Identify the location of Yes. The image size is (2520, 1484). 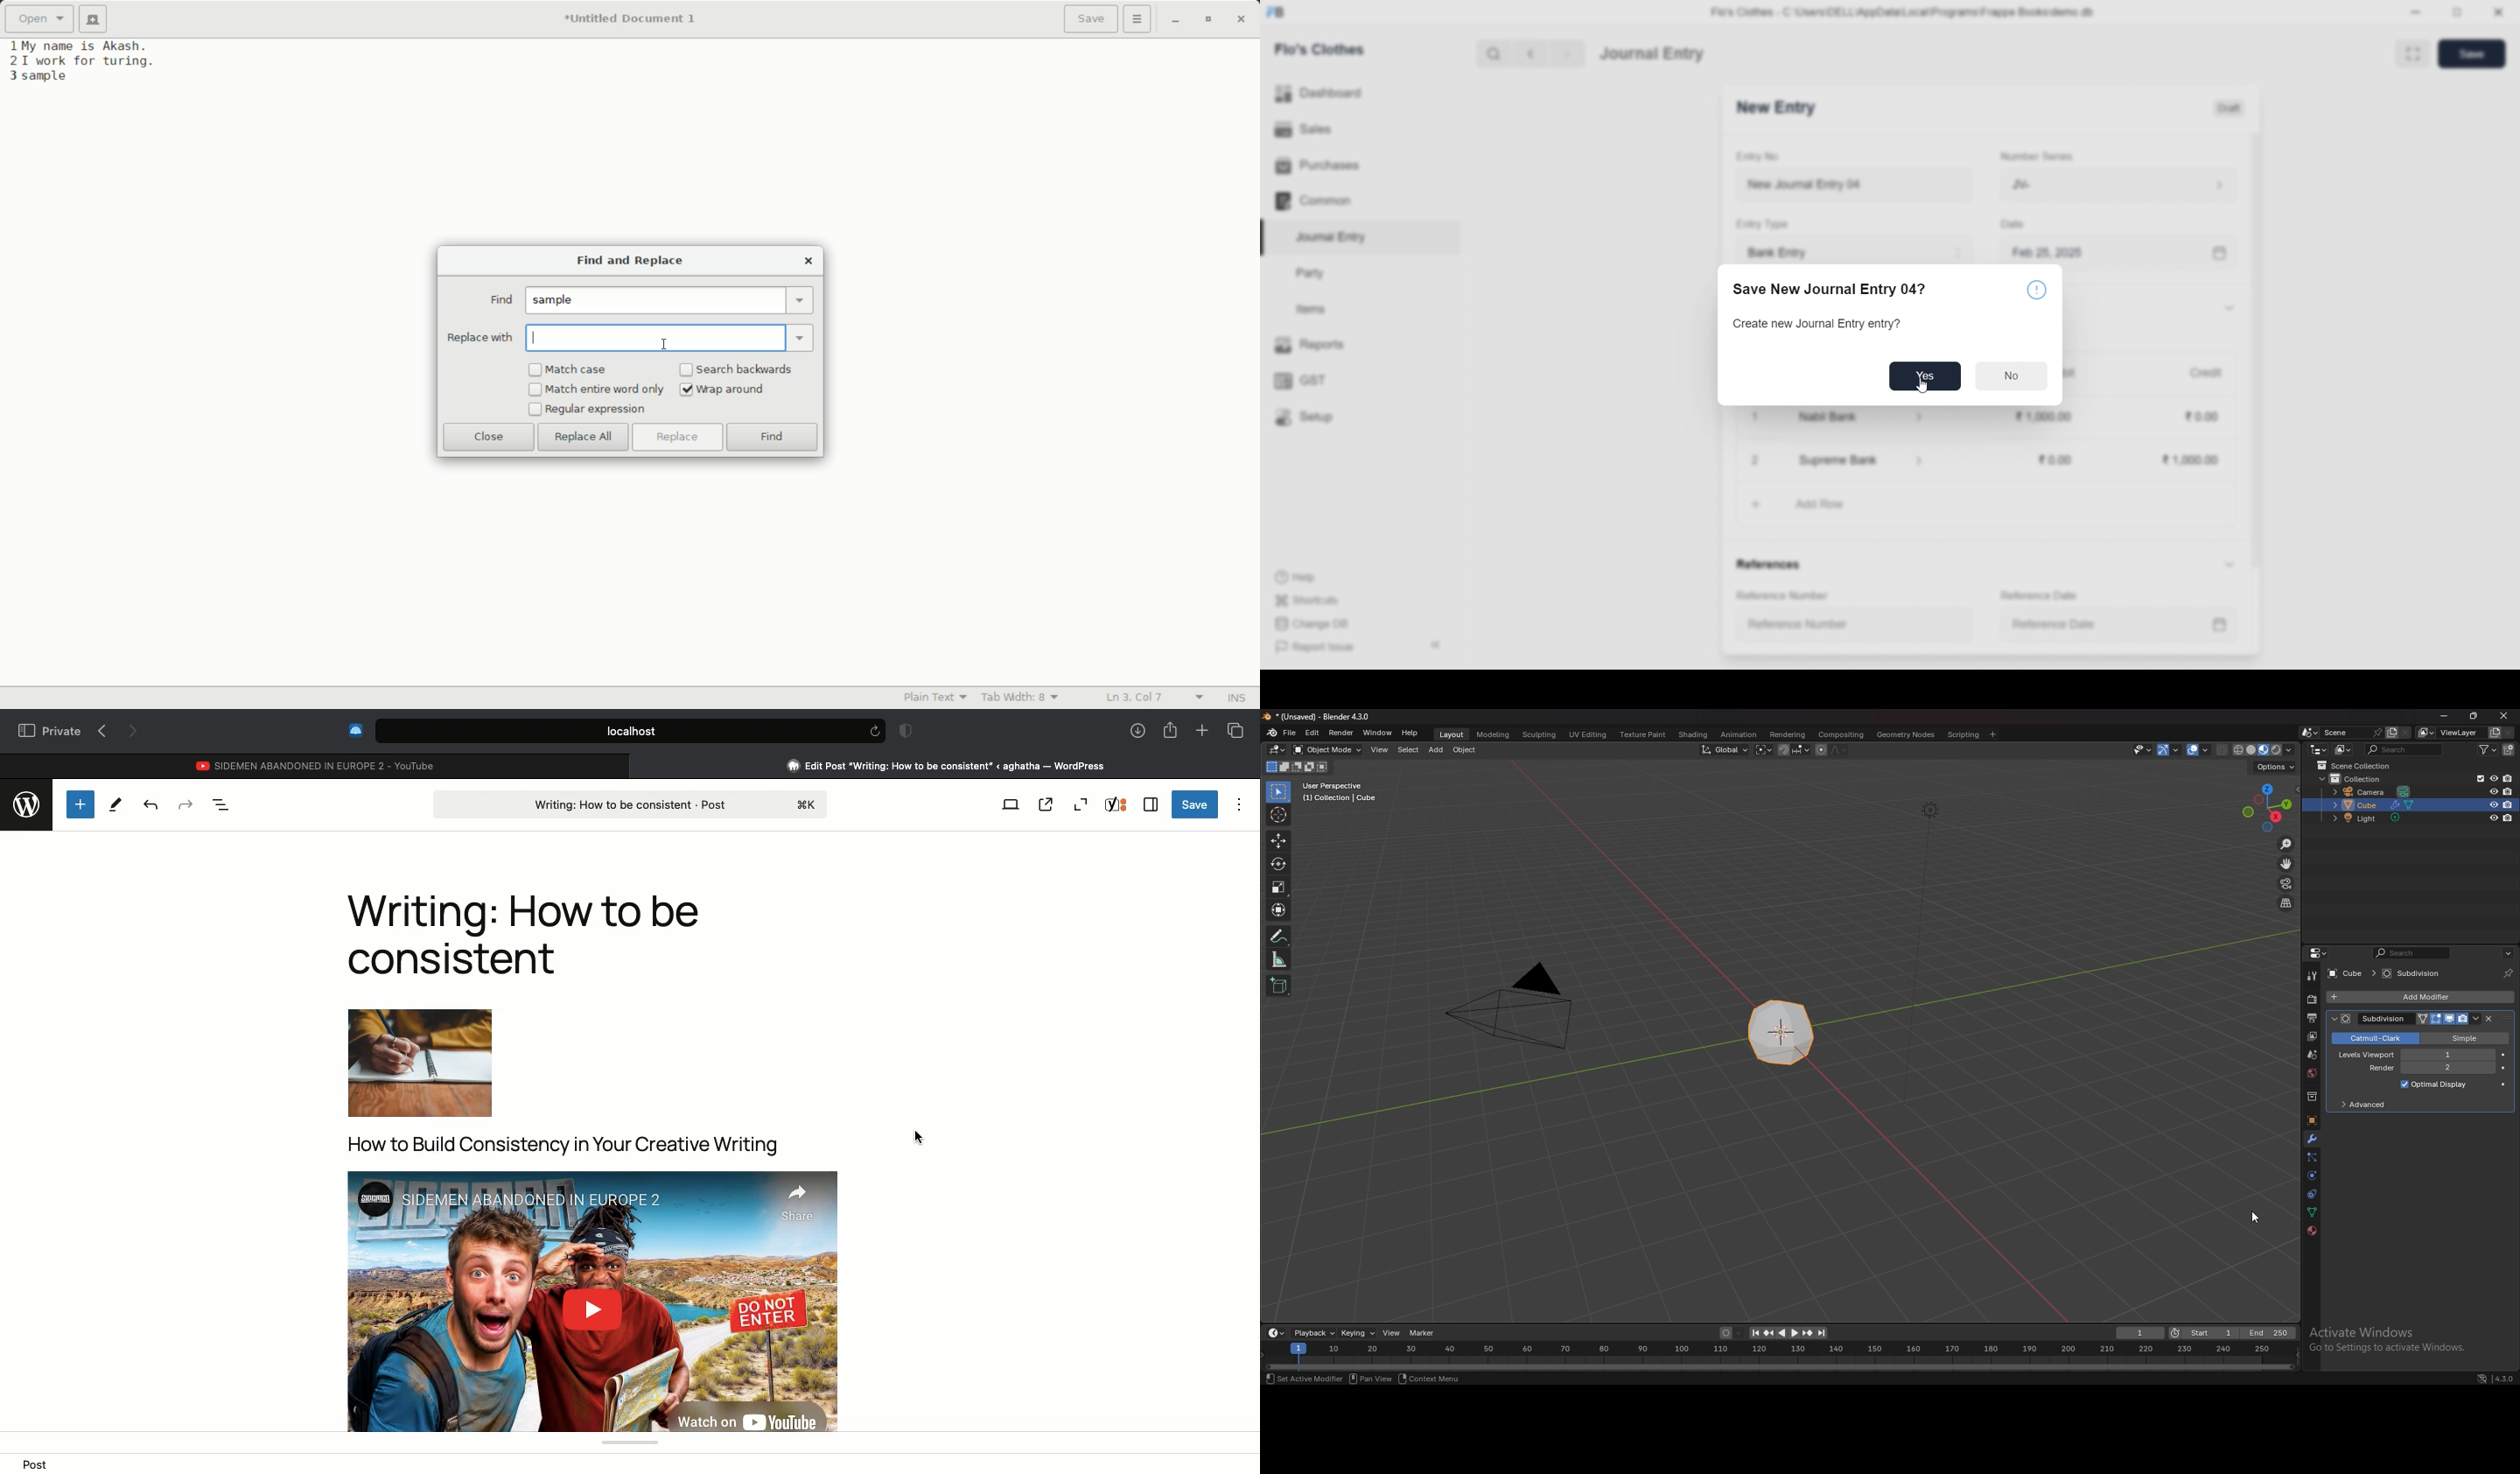
(1927, 376).